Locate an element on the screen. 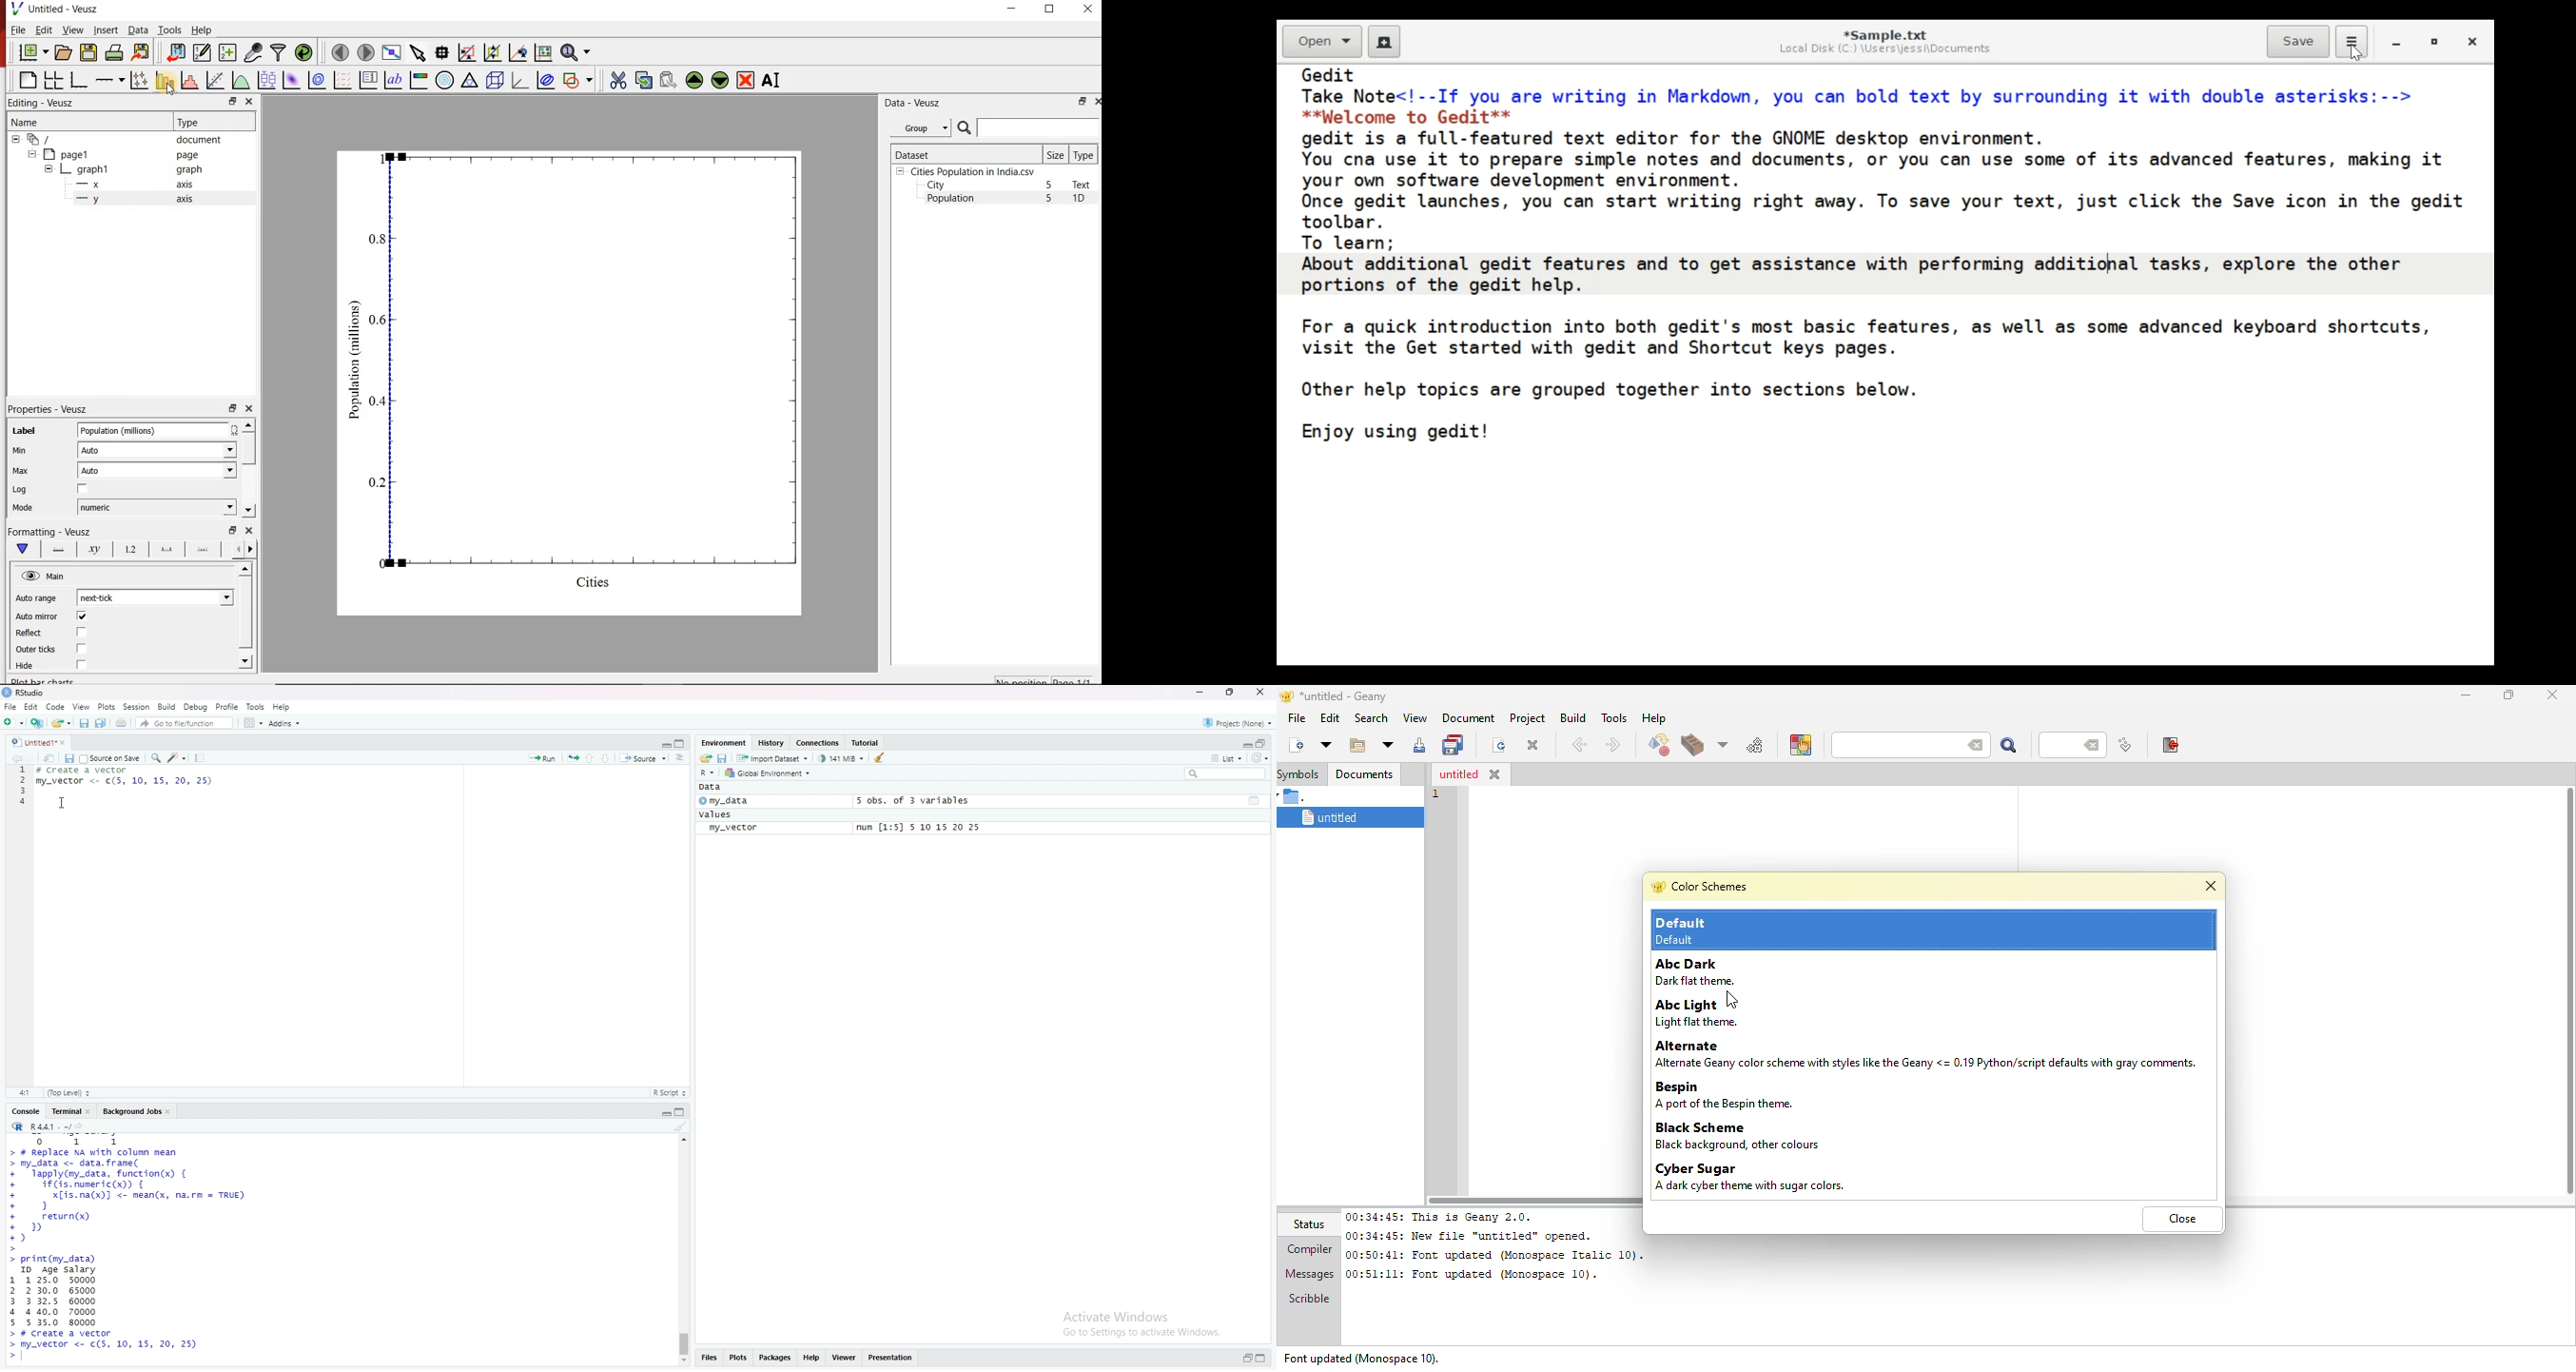 This screenshot has height=1372, width=2576. Addins is located at coordinates (285, 724).